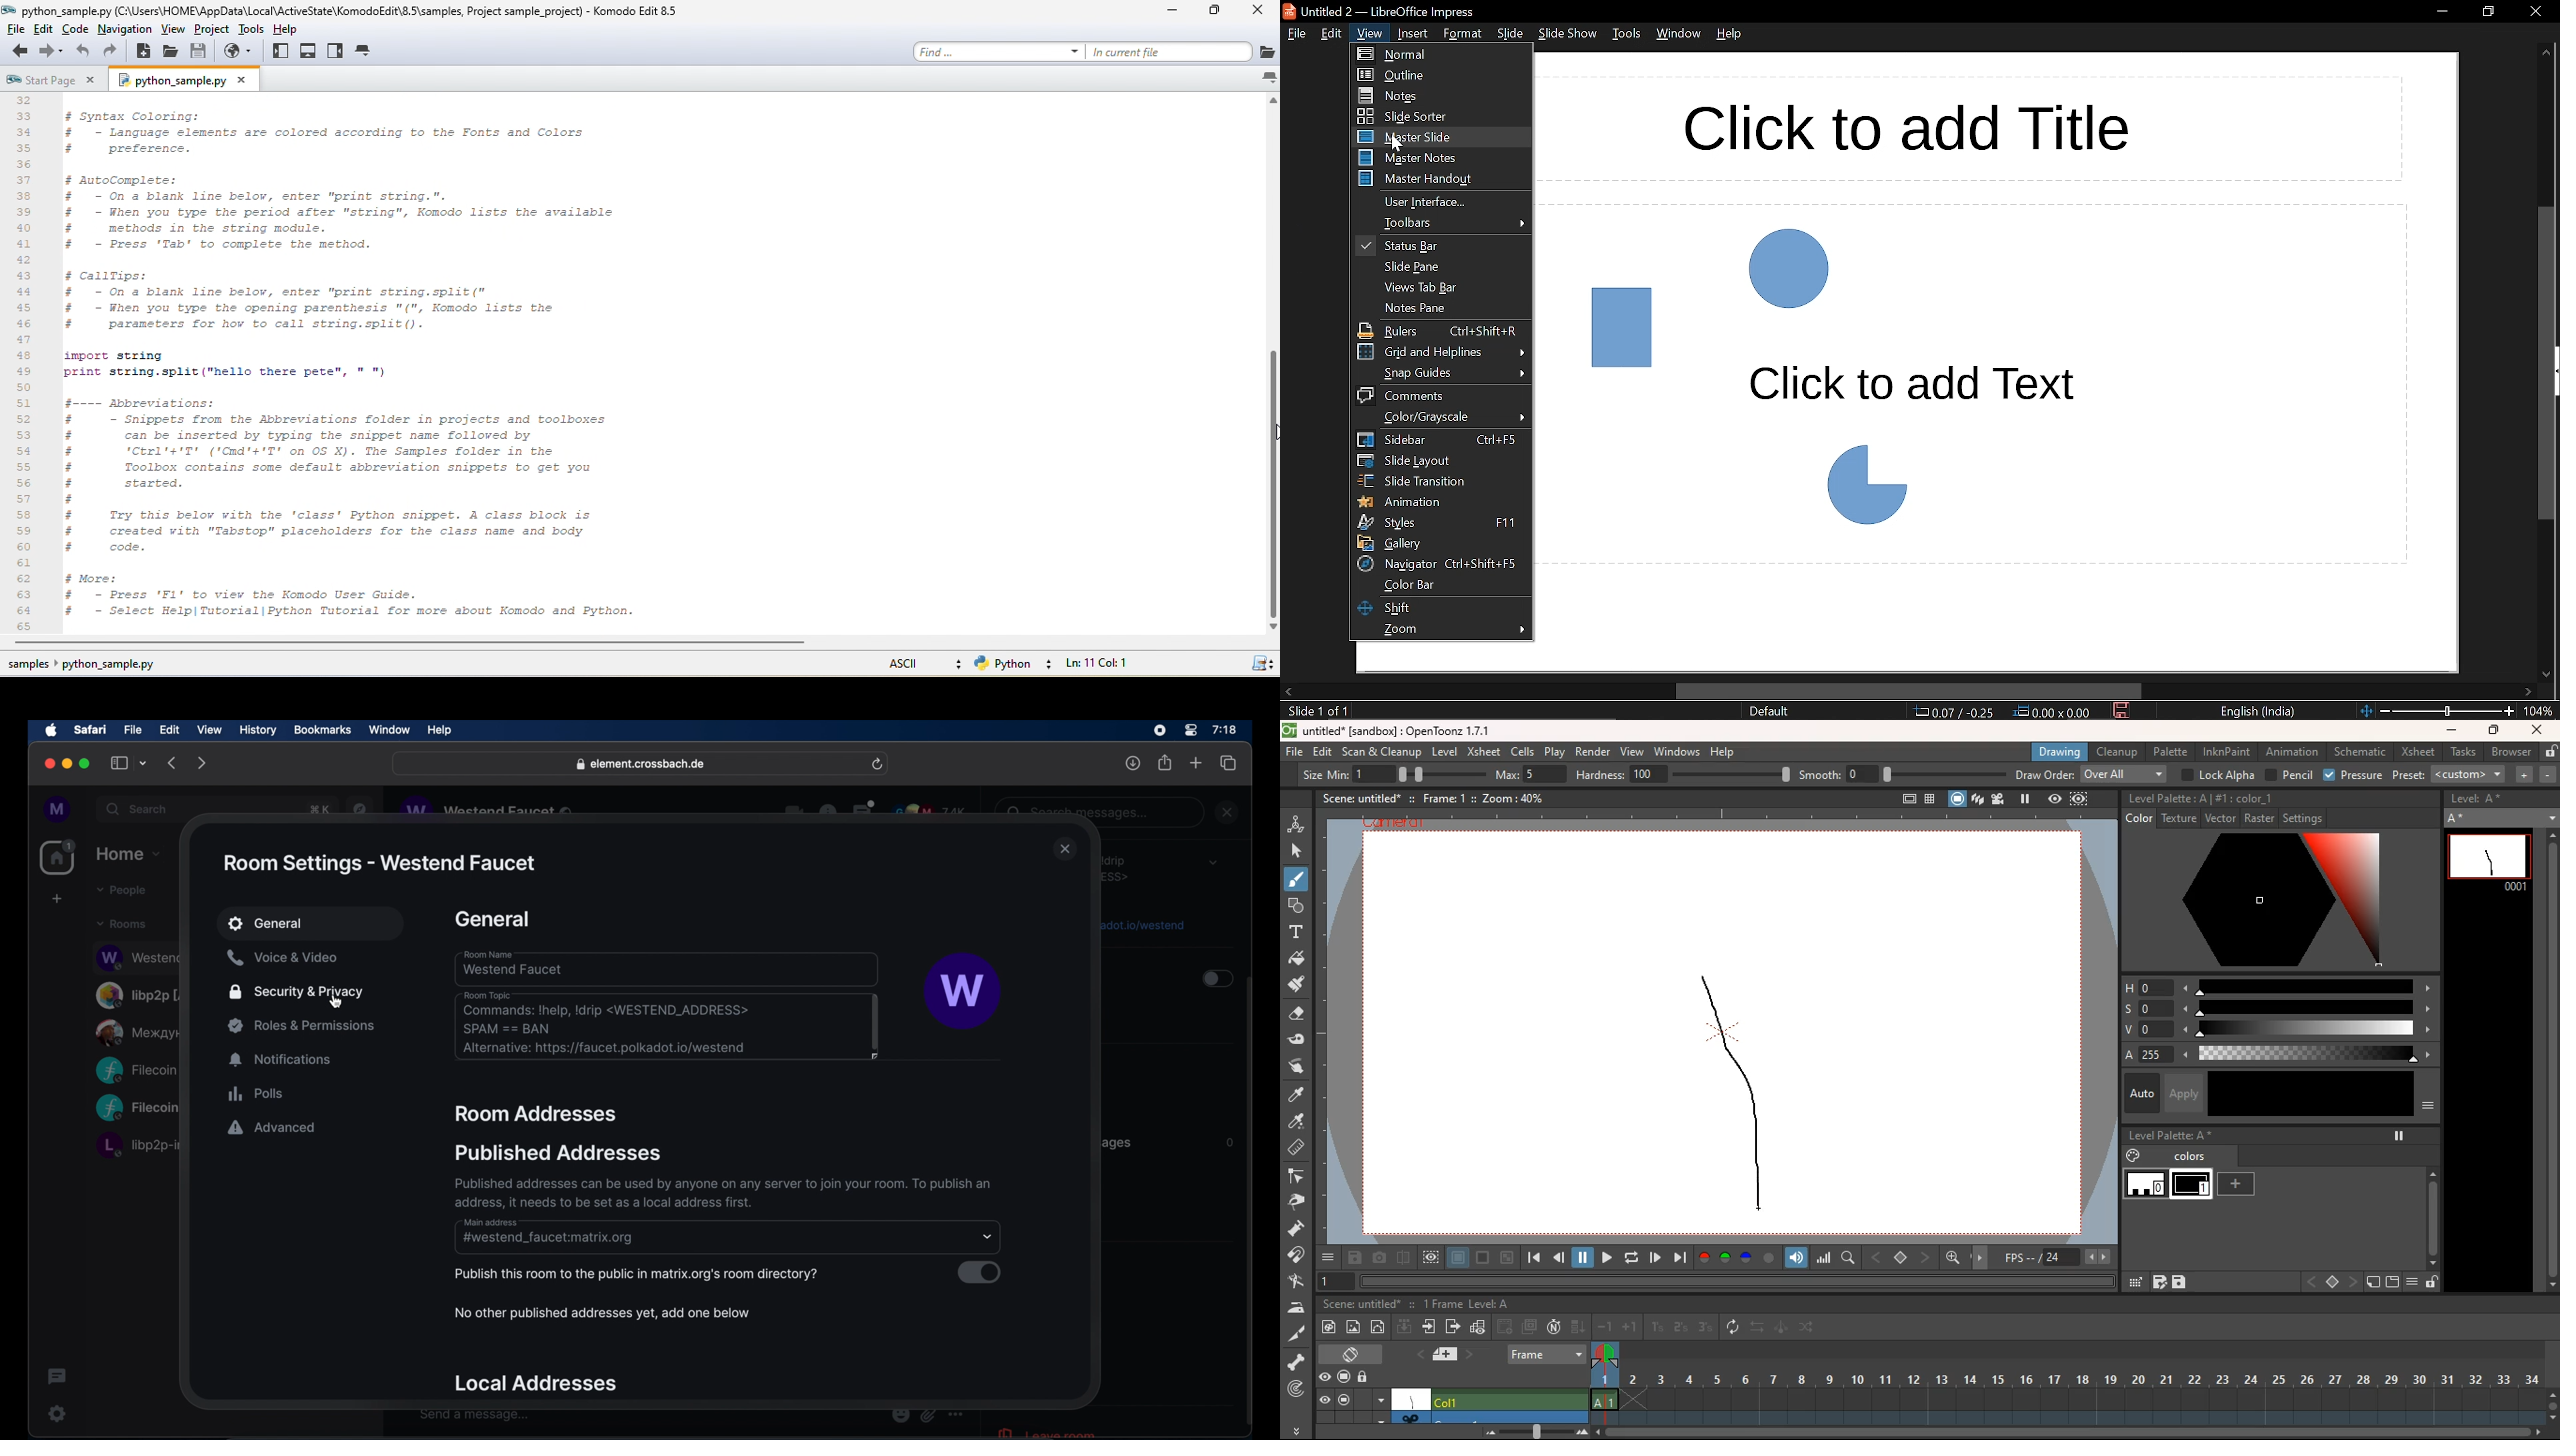  Describe the element at coordinates (1189, 731) in the screenshot. I see `control center` at that location.